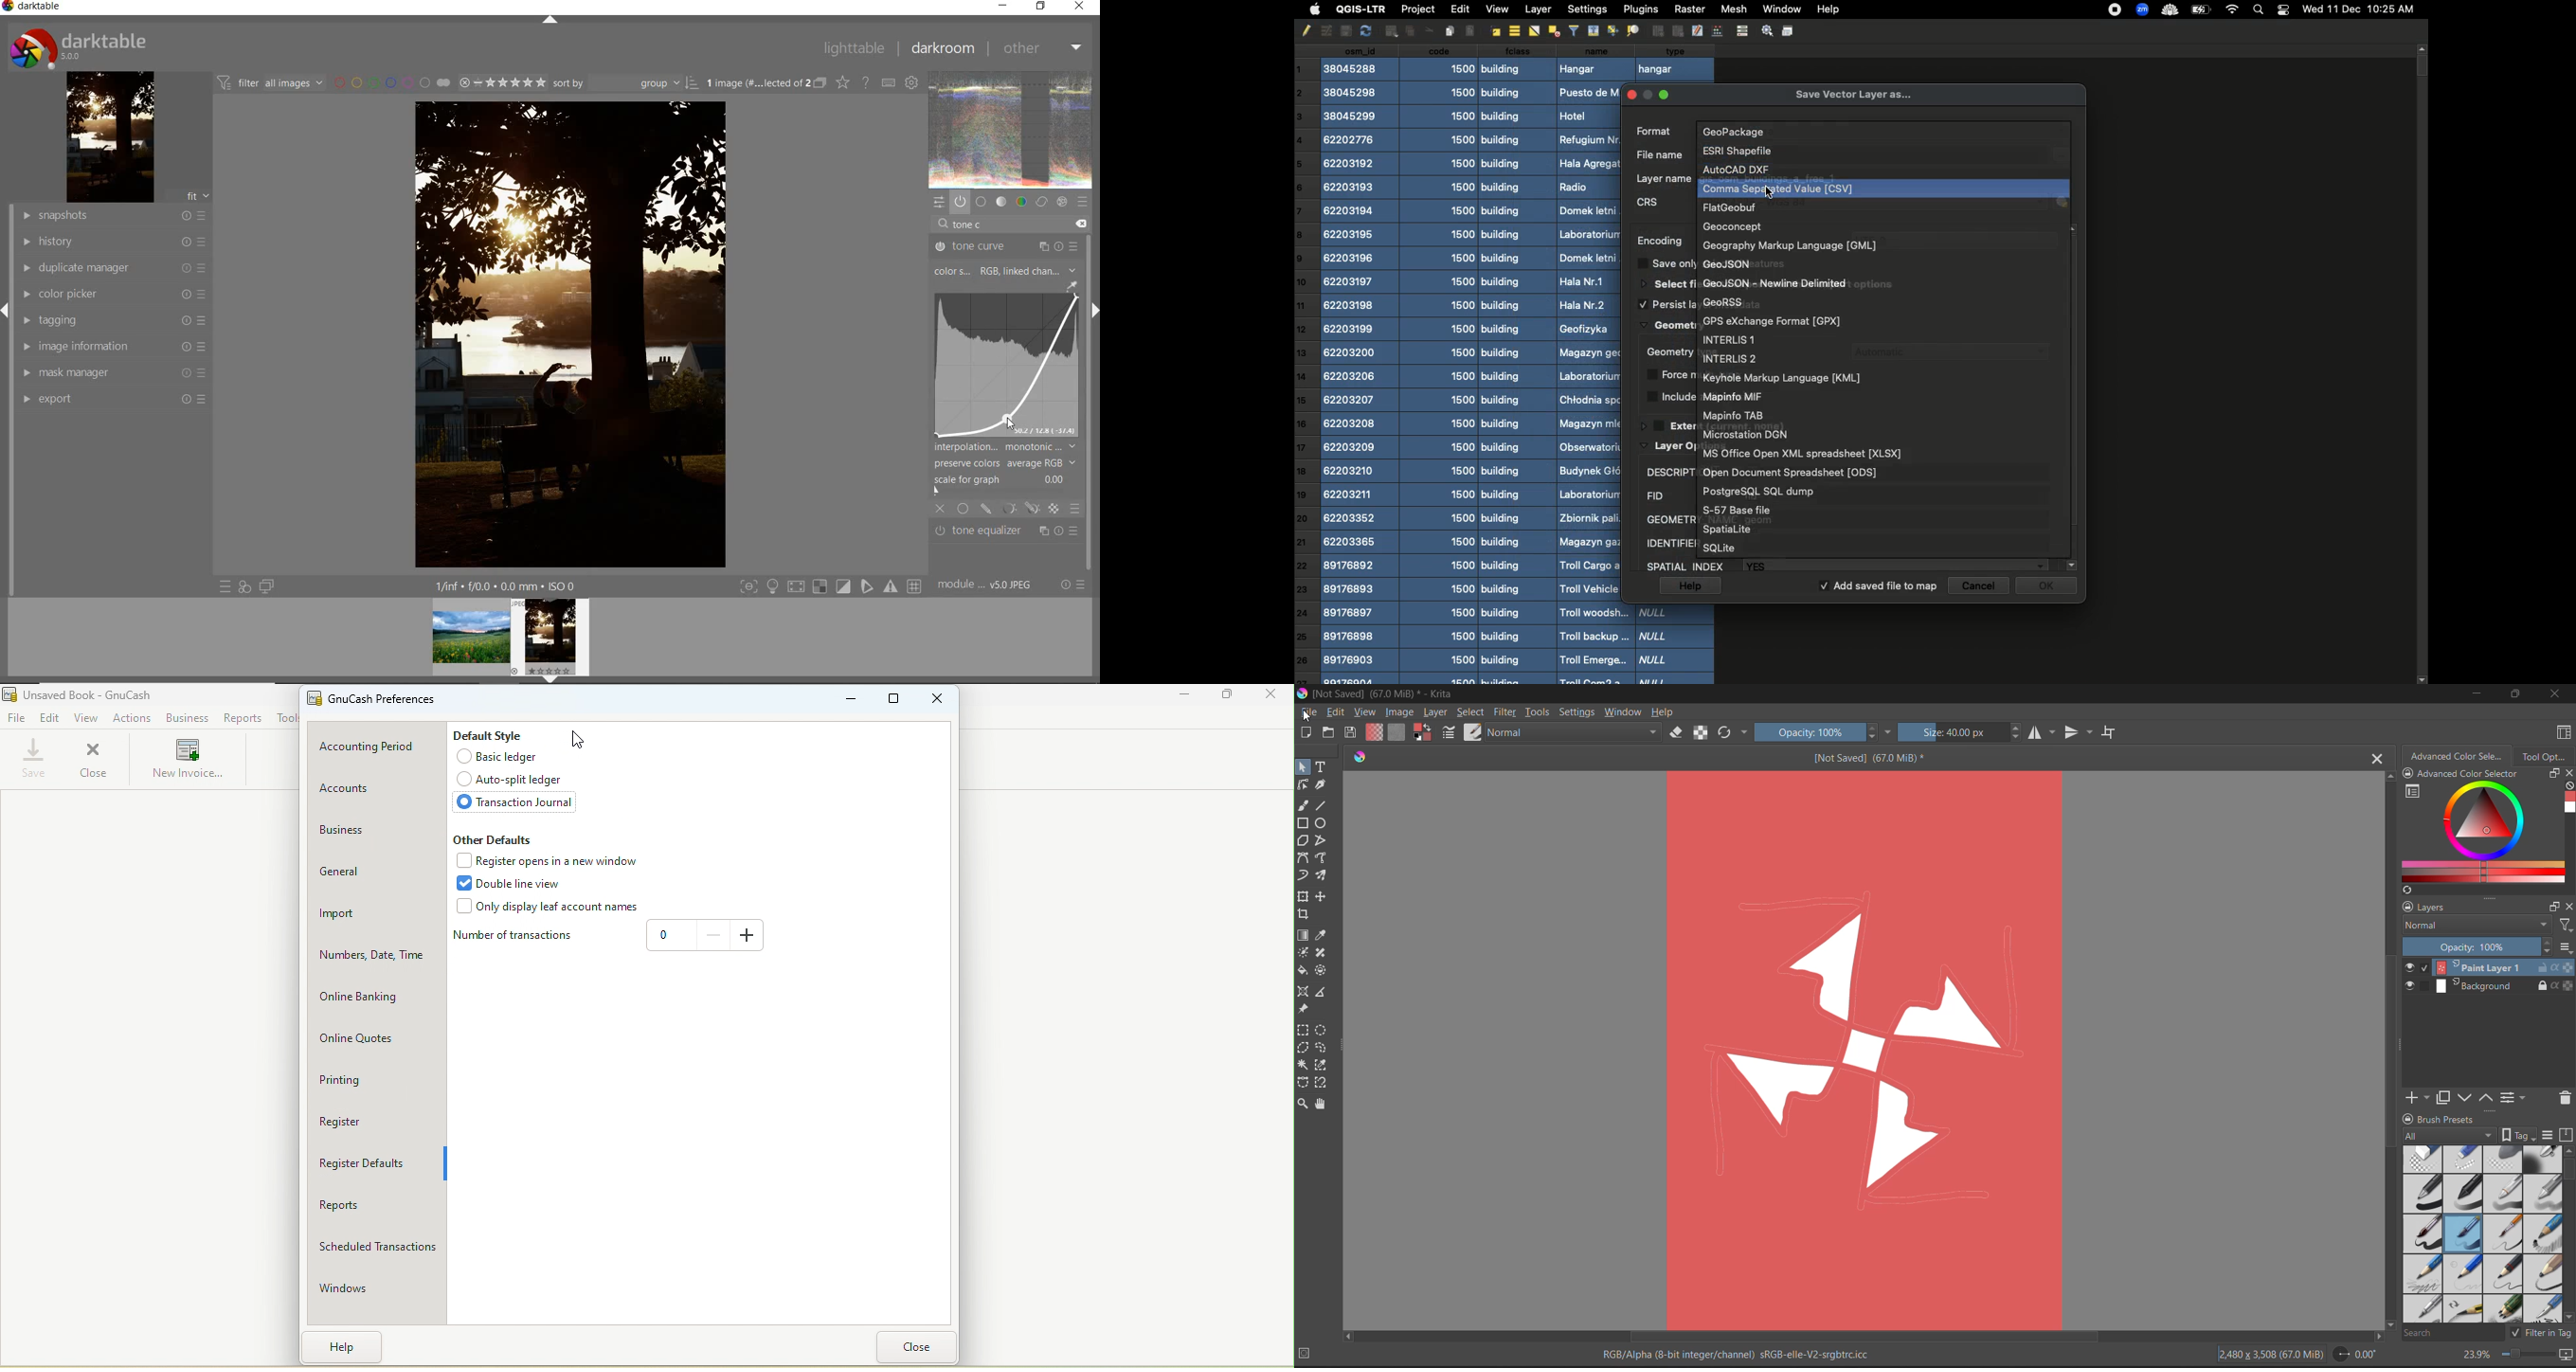 This screenshot has height=1372, width=2576. I want to click on Plugins, so click(1639, 9).